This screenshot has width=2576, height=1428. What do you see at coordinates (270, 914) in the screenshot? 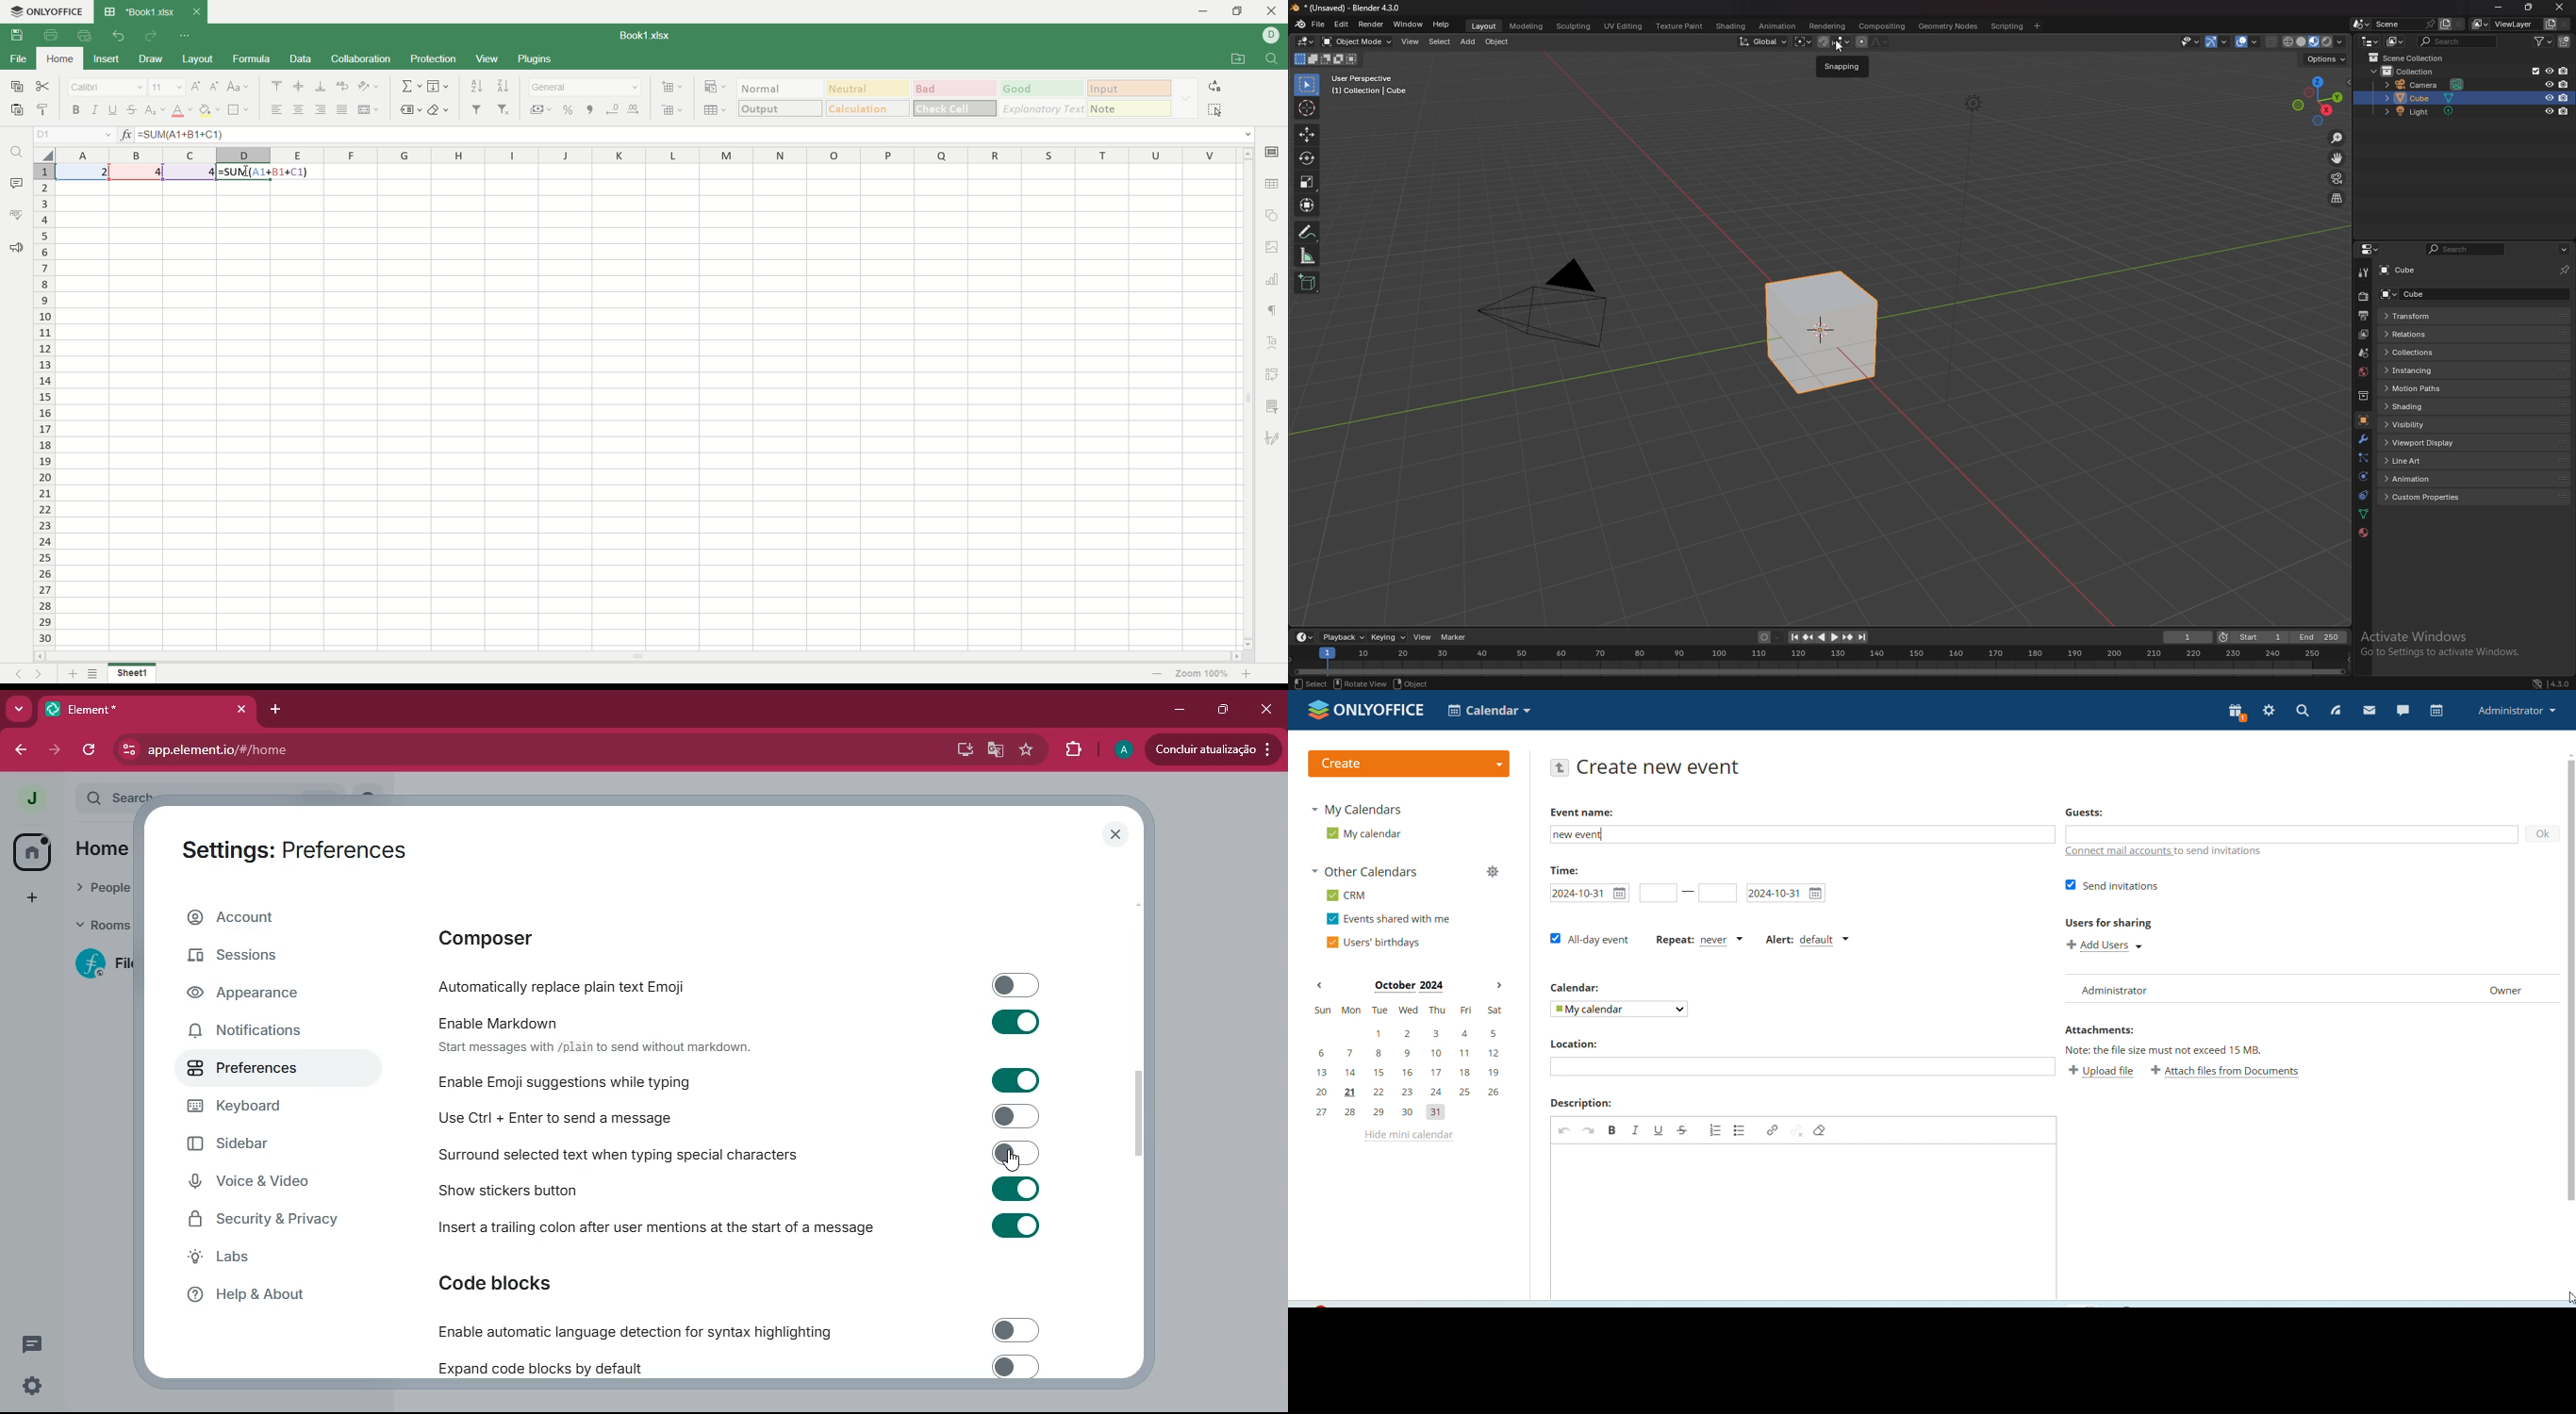
I see `account` at bounding box center [270, 914].